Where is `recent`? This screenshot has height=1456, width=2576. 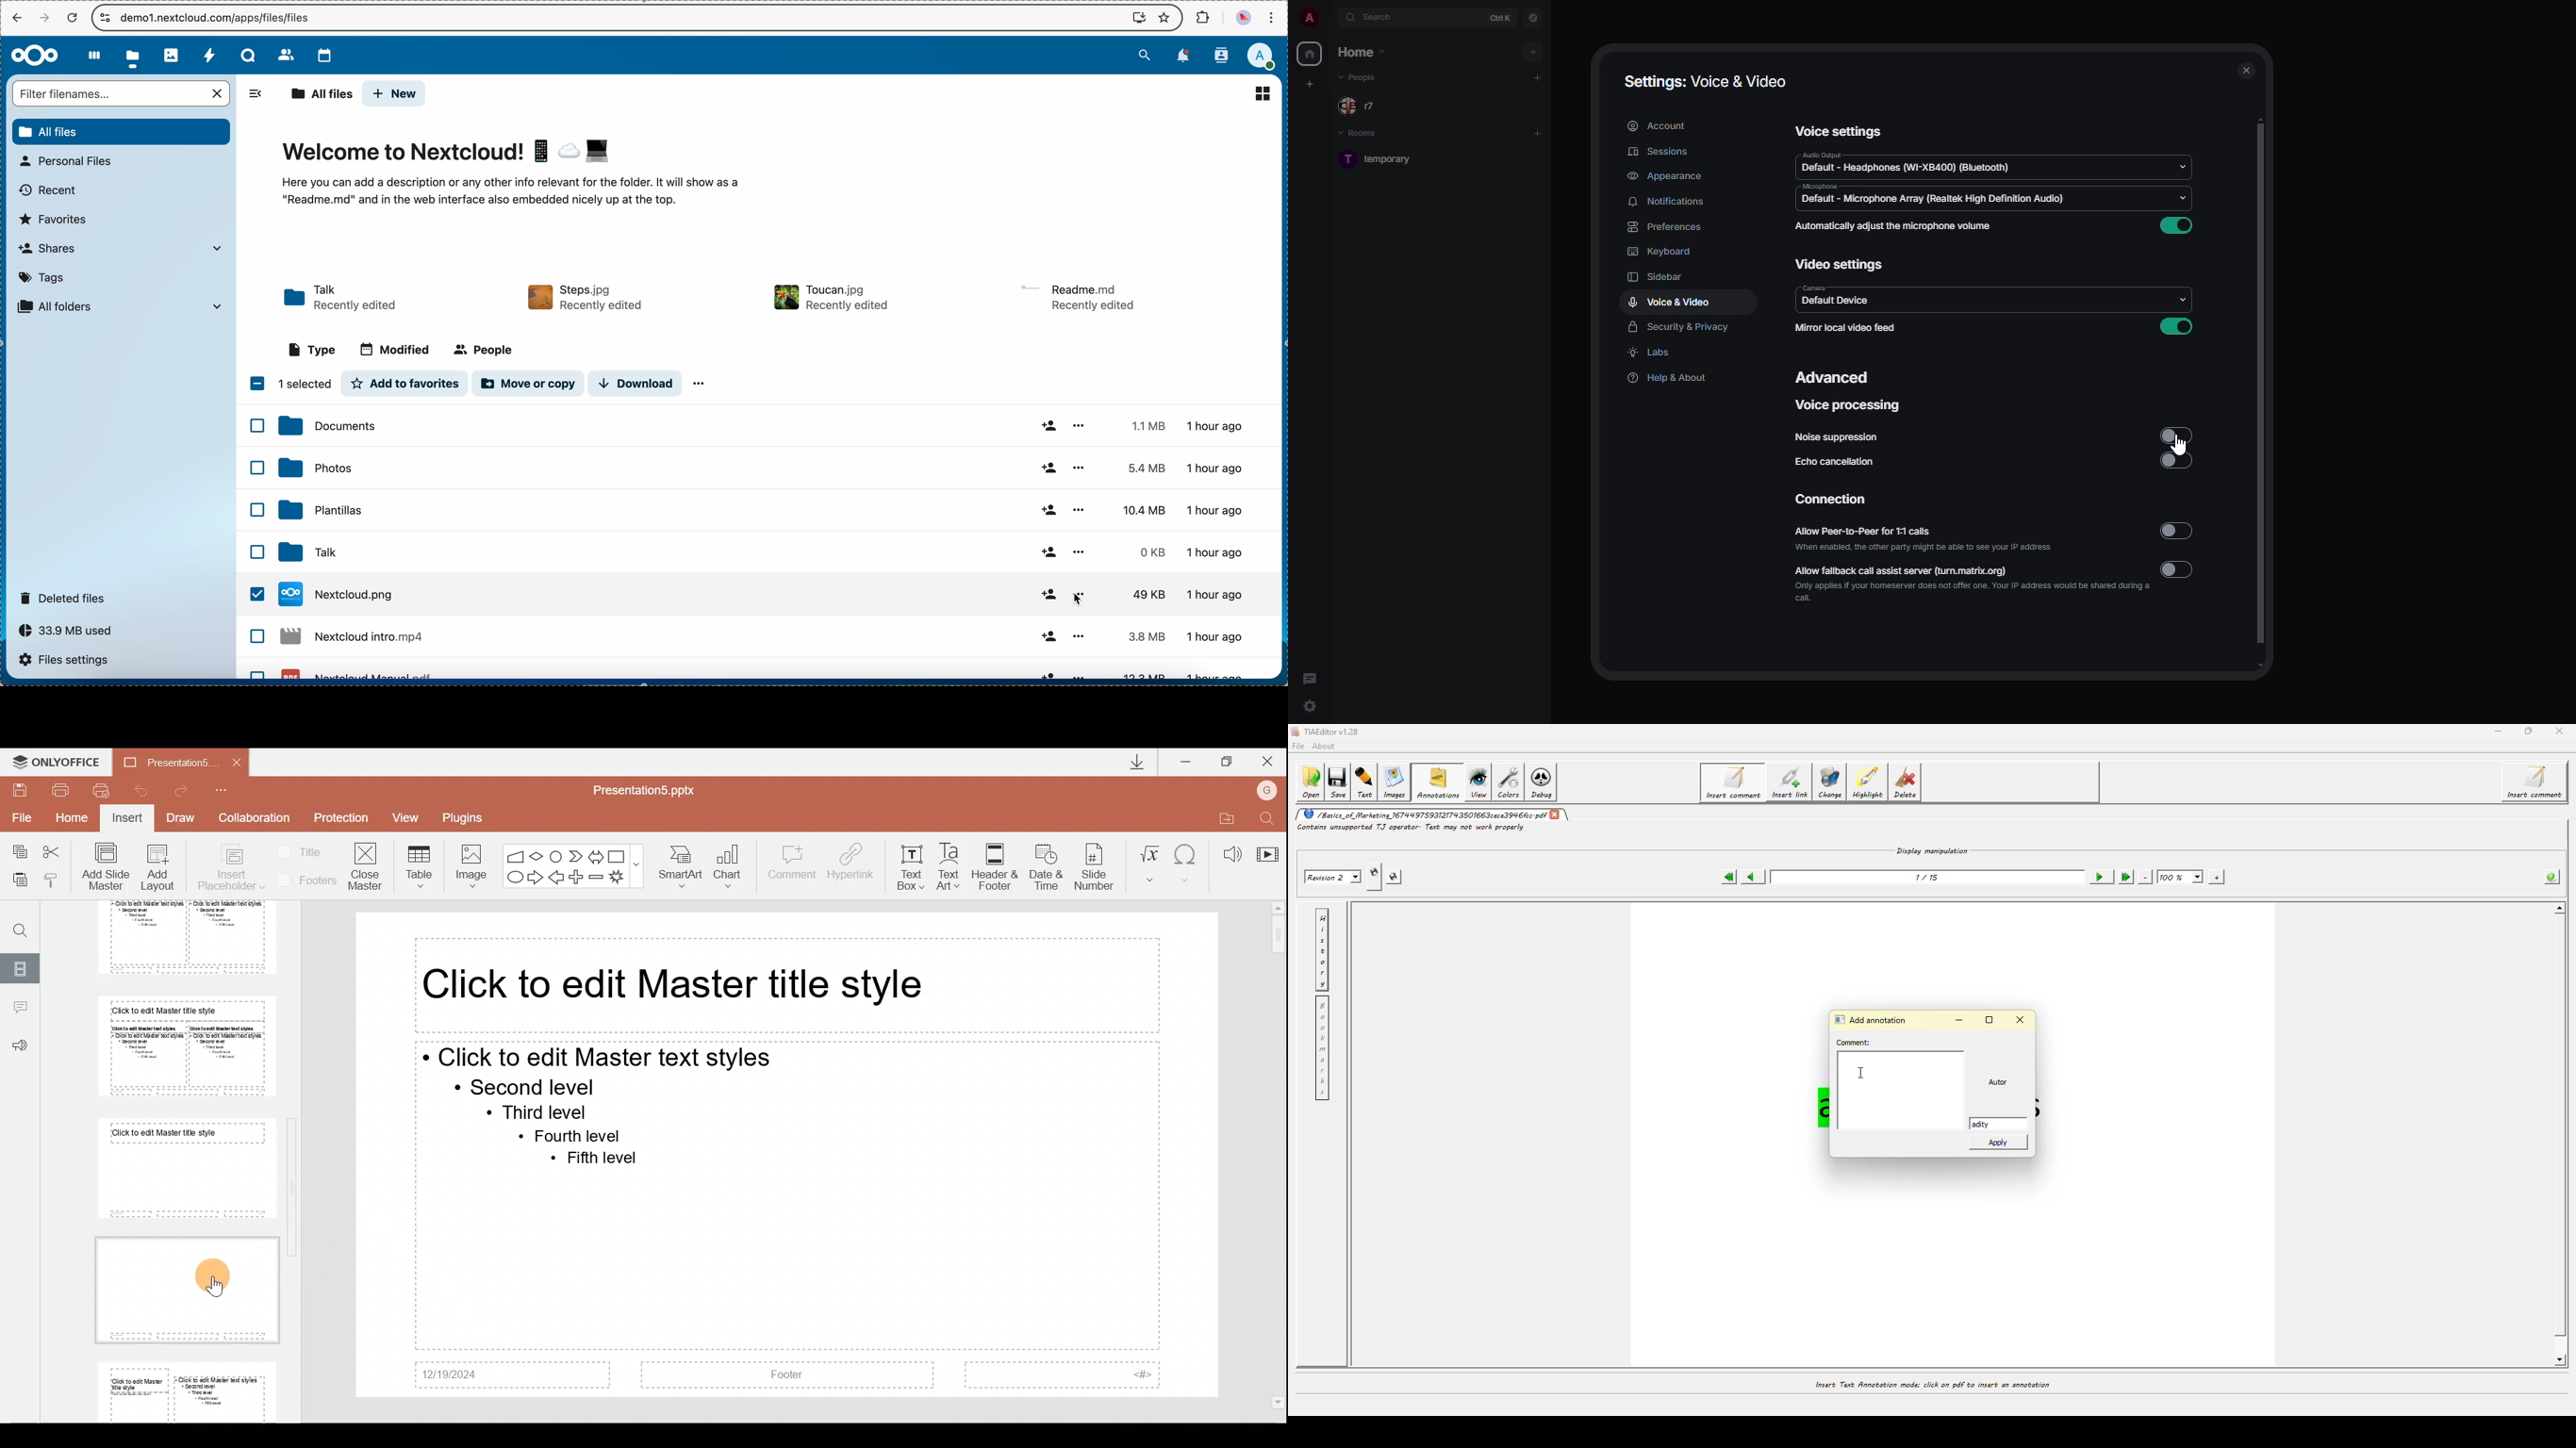
recent is located at coordinates (46, 192).